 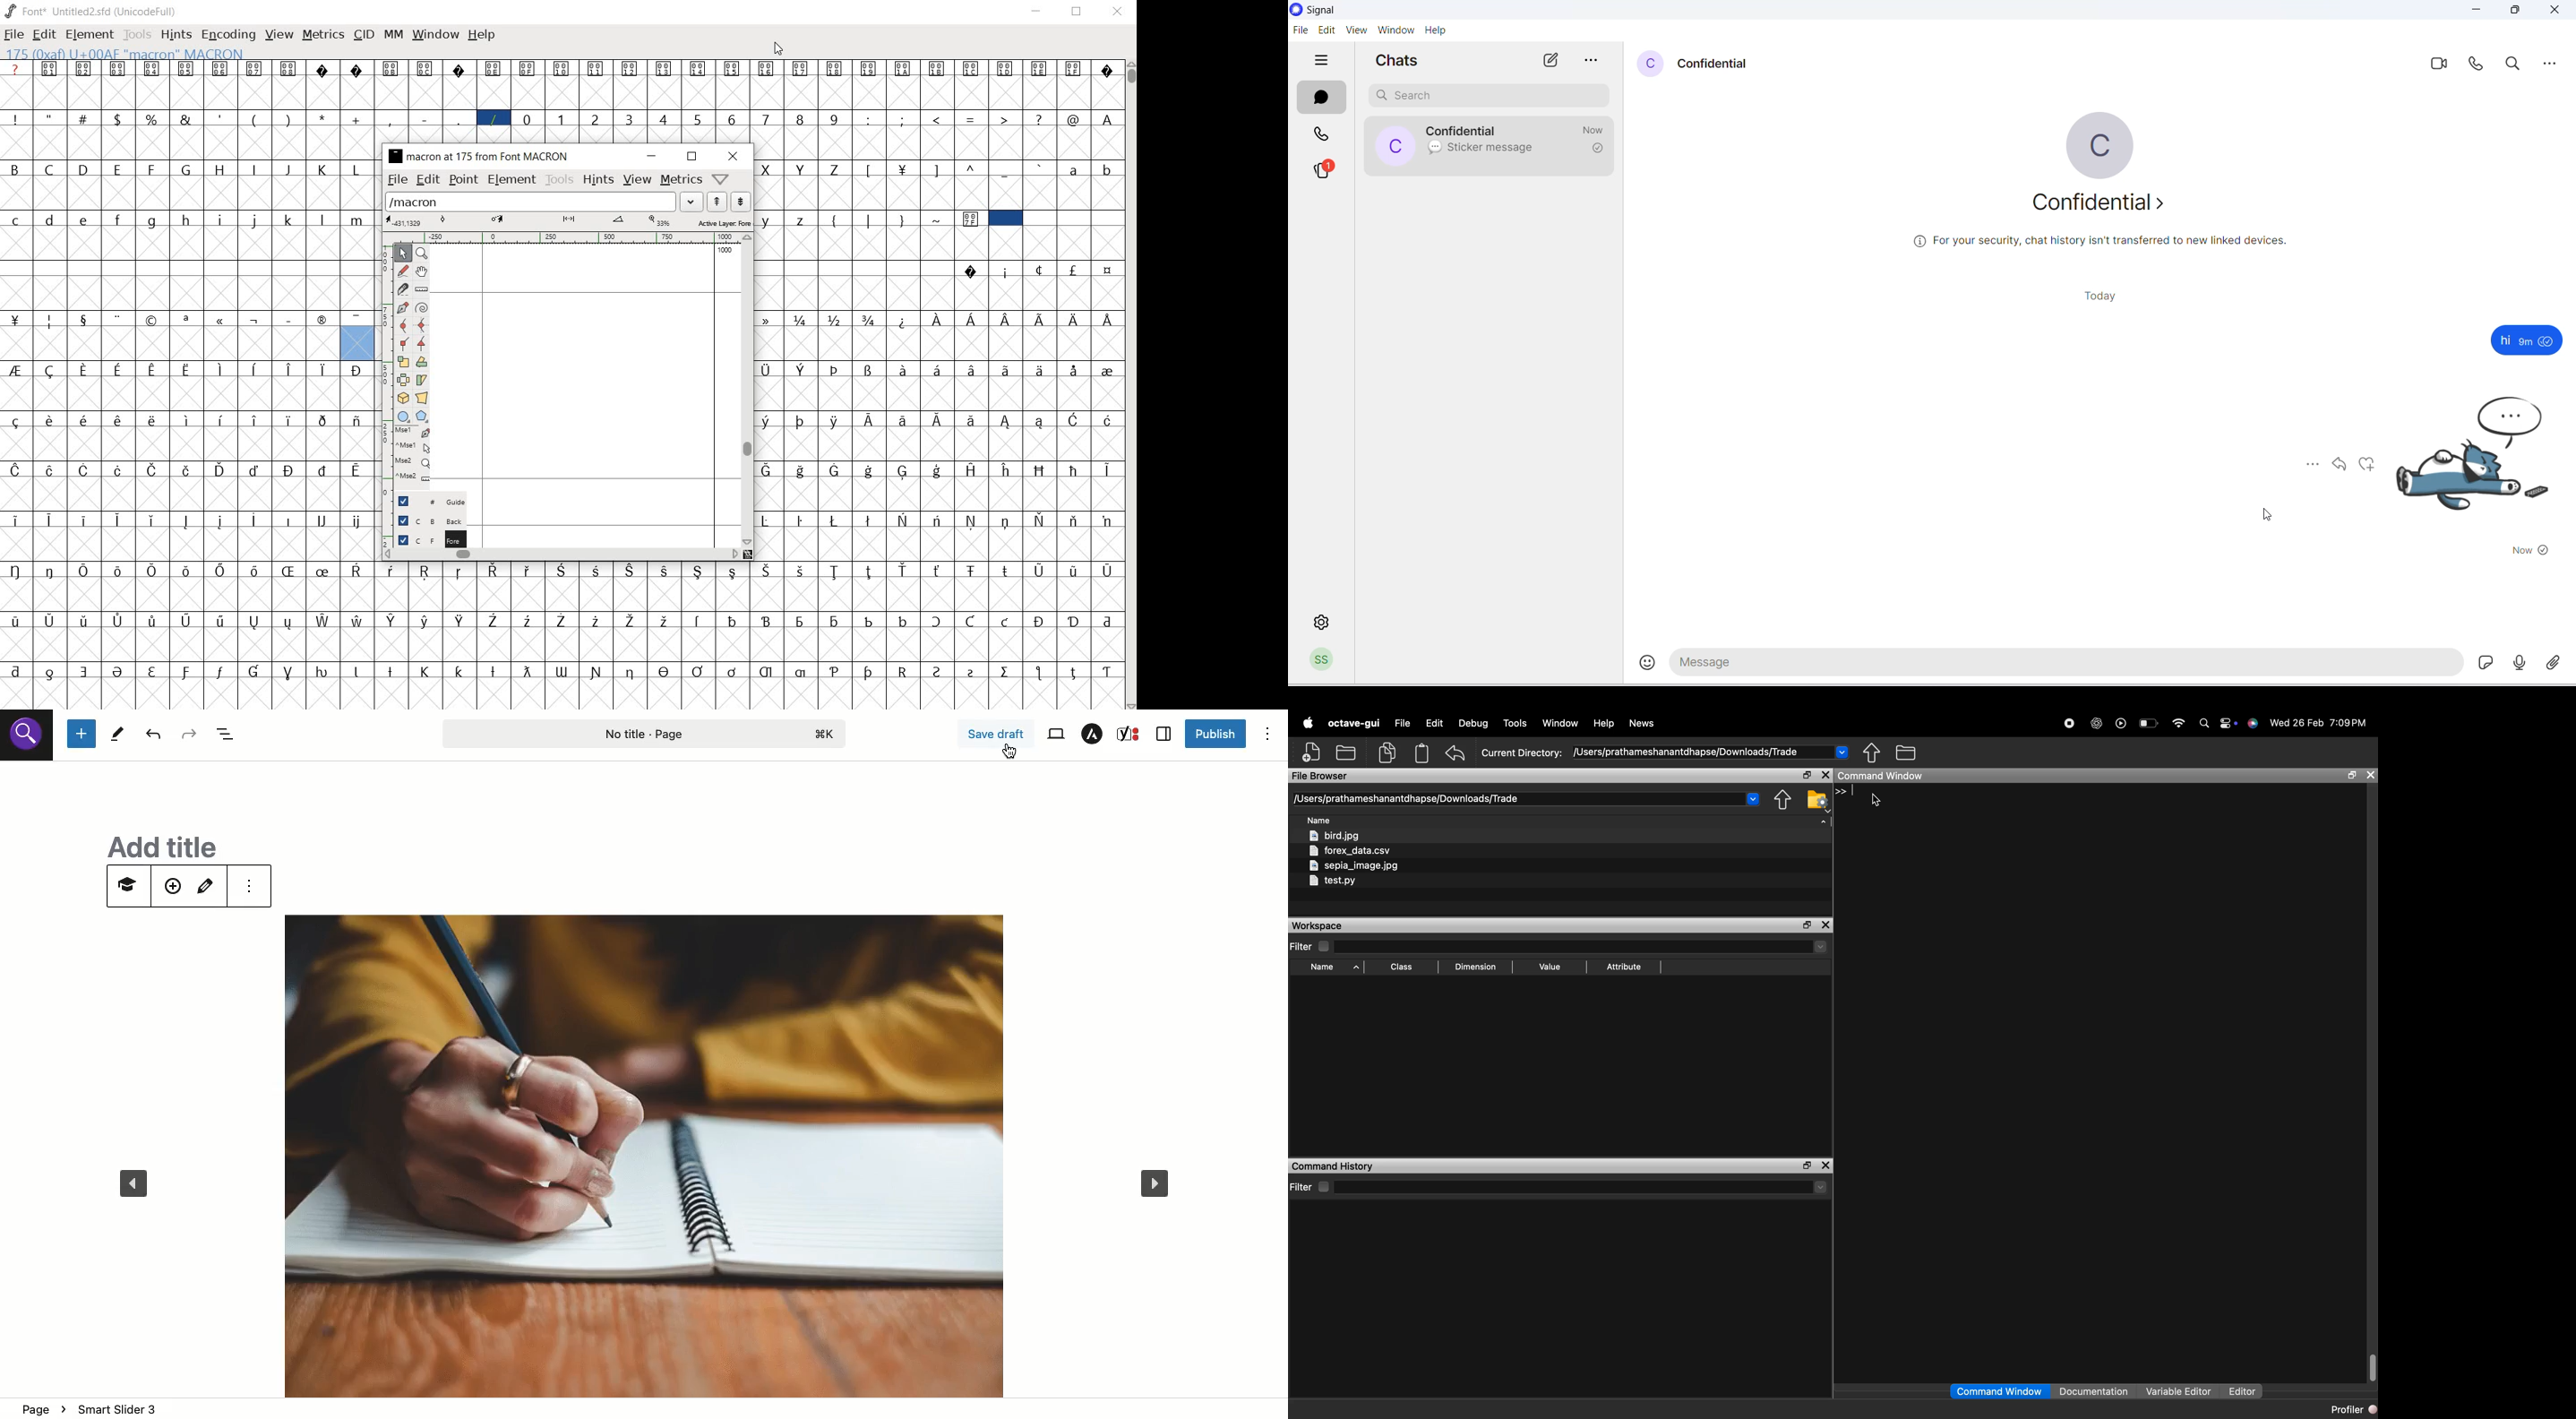 I want to click on Symbol, so click(x=222, y=420).